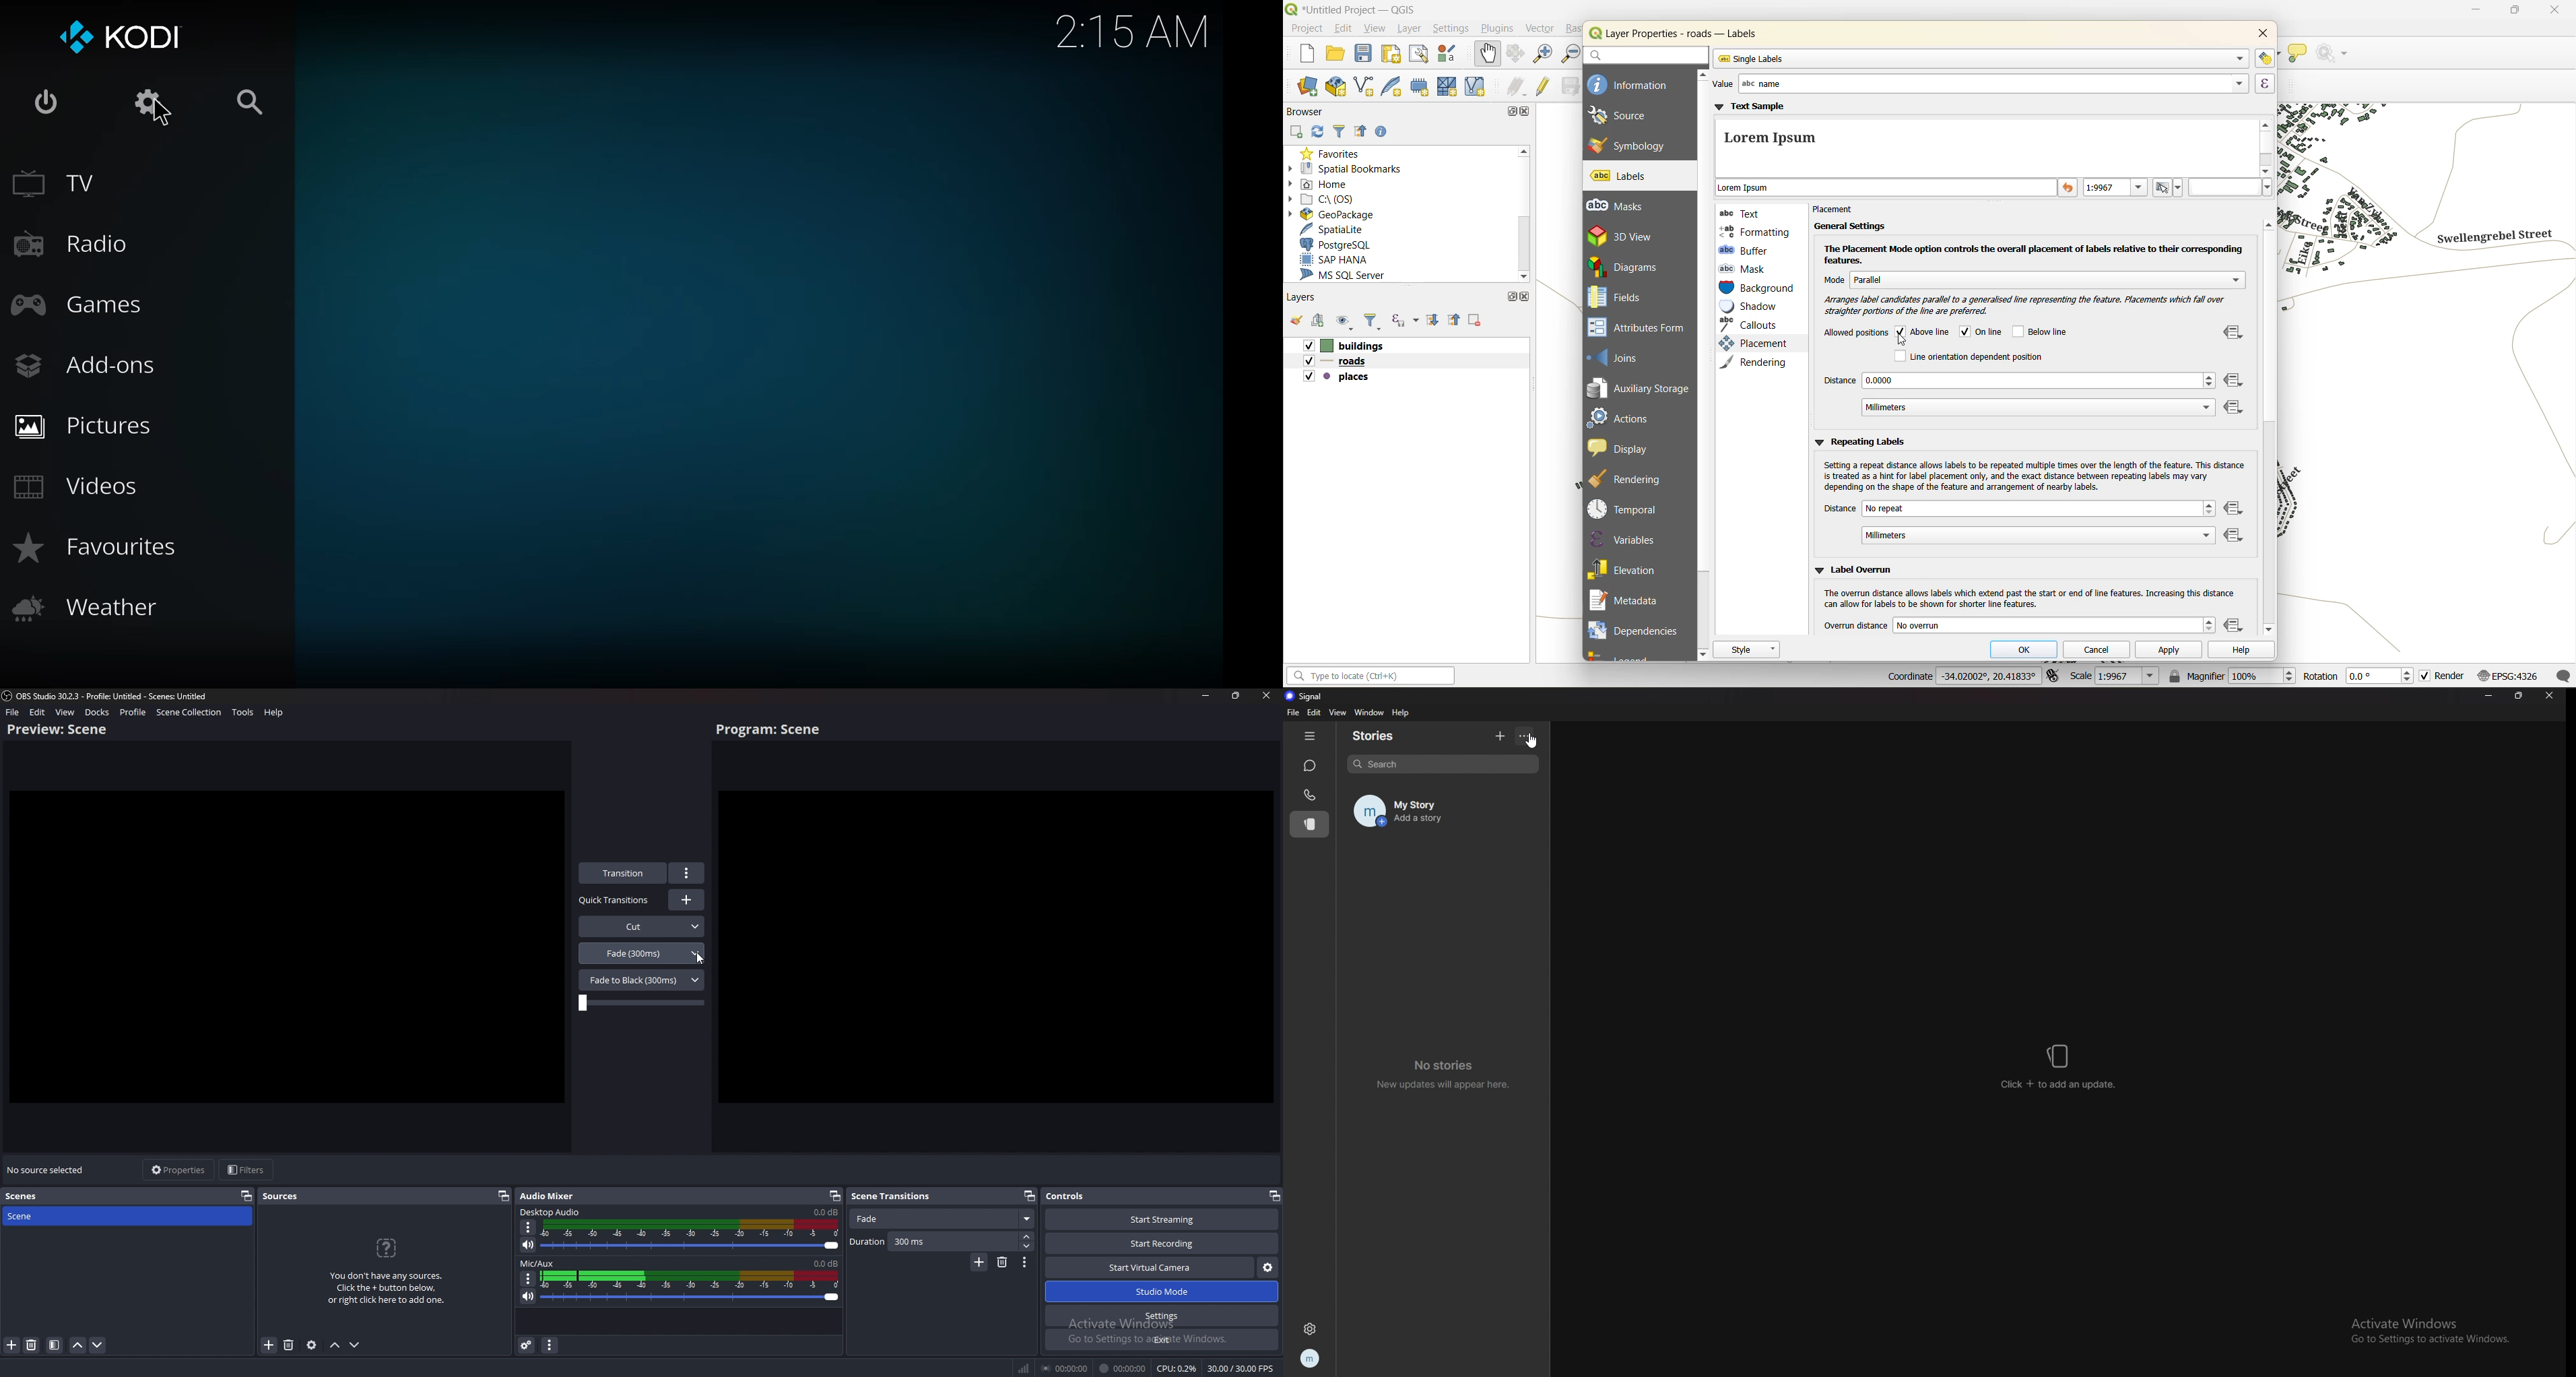 This screenshot has height=1400, width=2576. Describe the element at coordinates (688, 873) in the screenshot. I see `options` at that location.